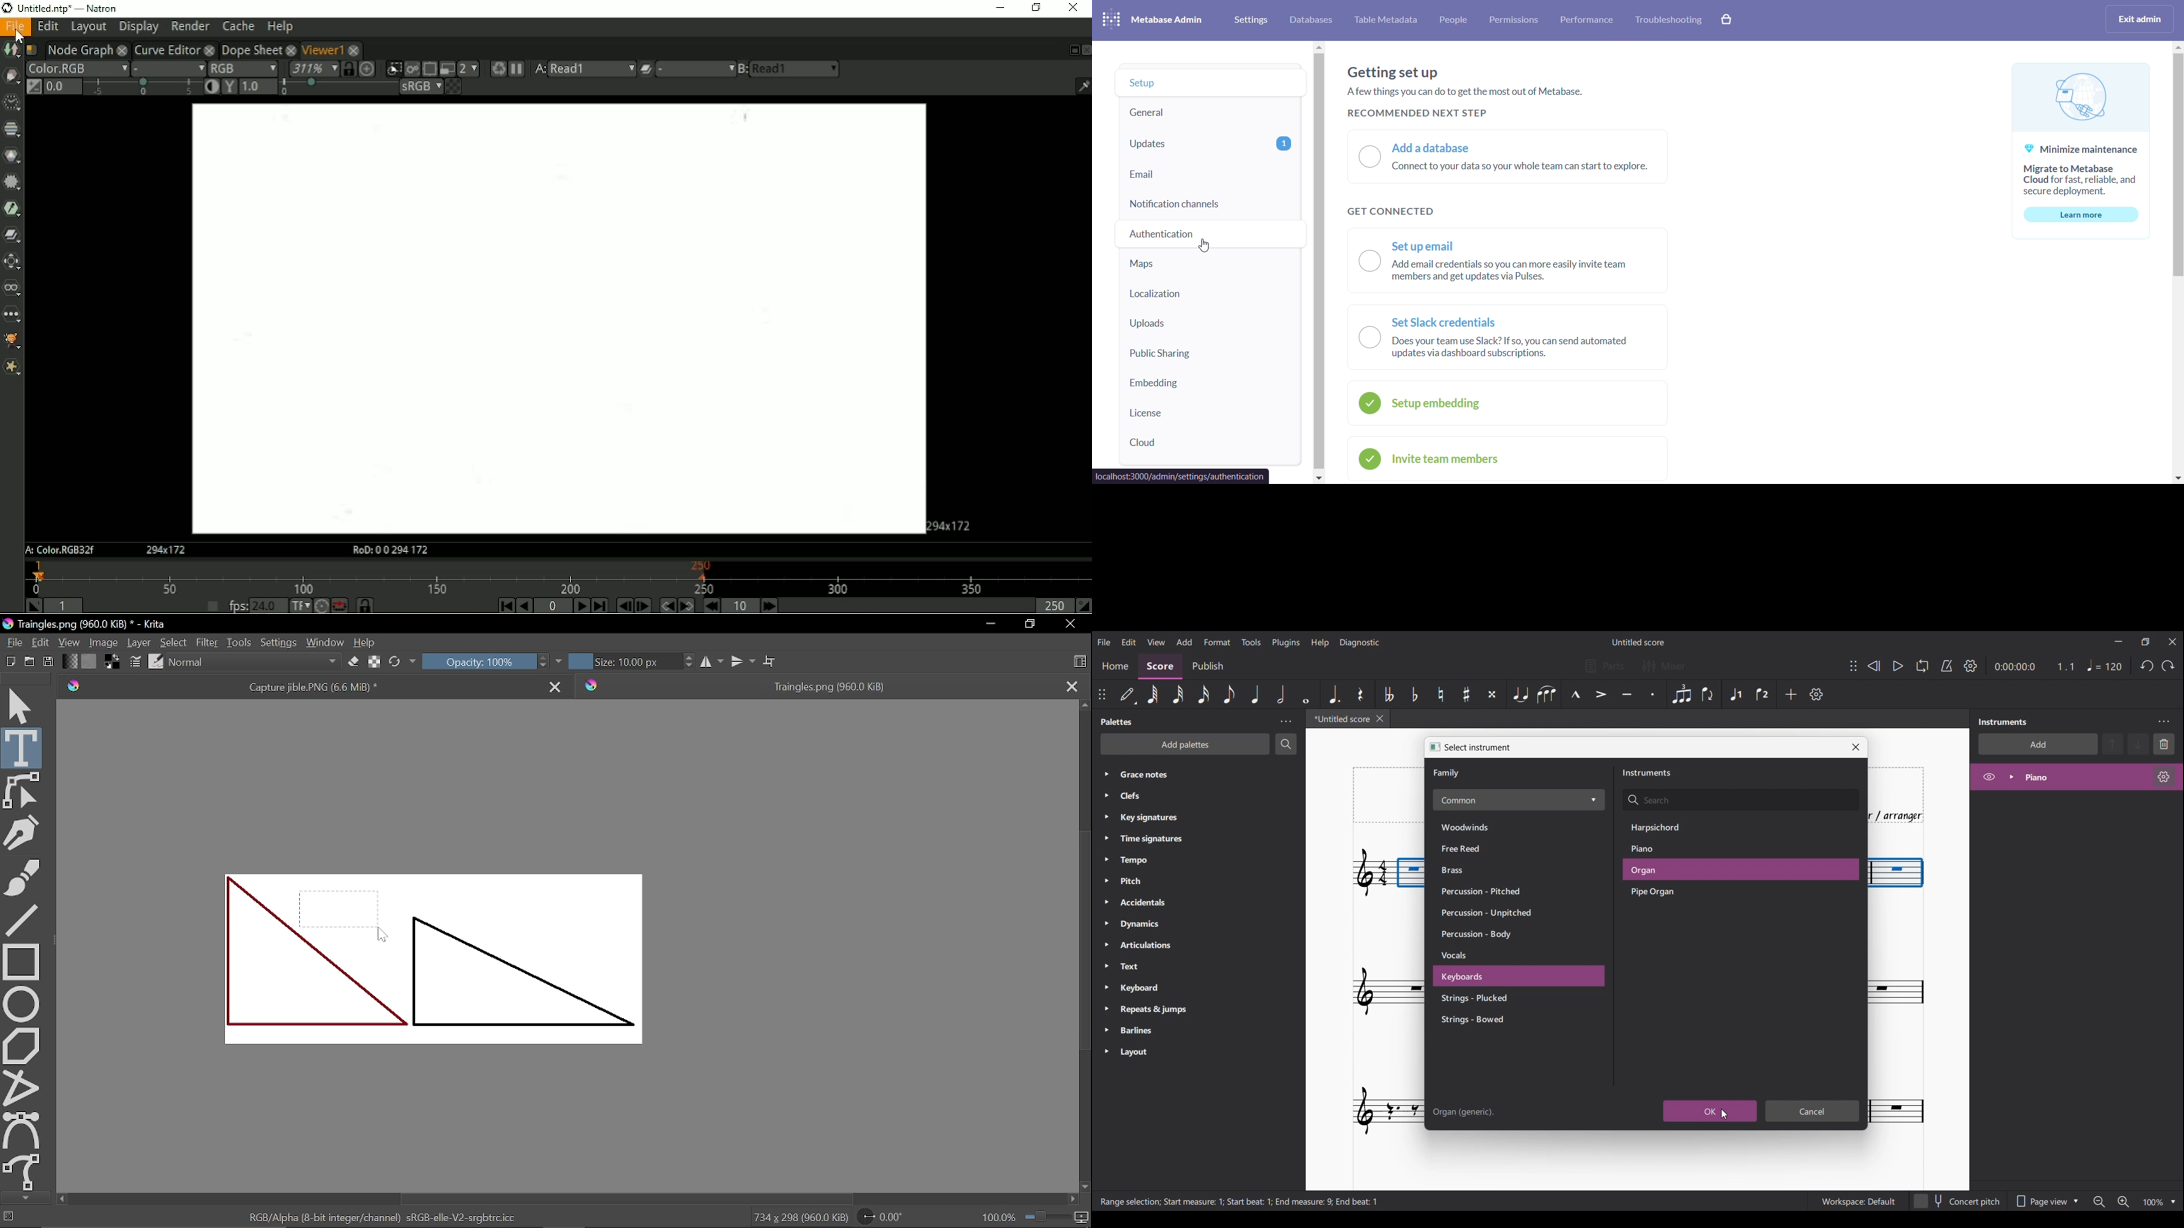 The image size is (2184, 1232). Describe the element at coordinates (581, 605) in the screenshot. I see `Play forward` at that location.